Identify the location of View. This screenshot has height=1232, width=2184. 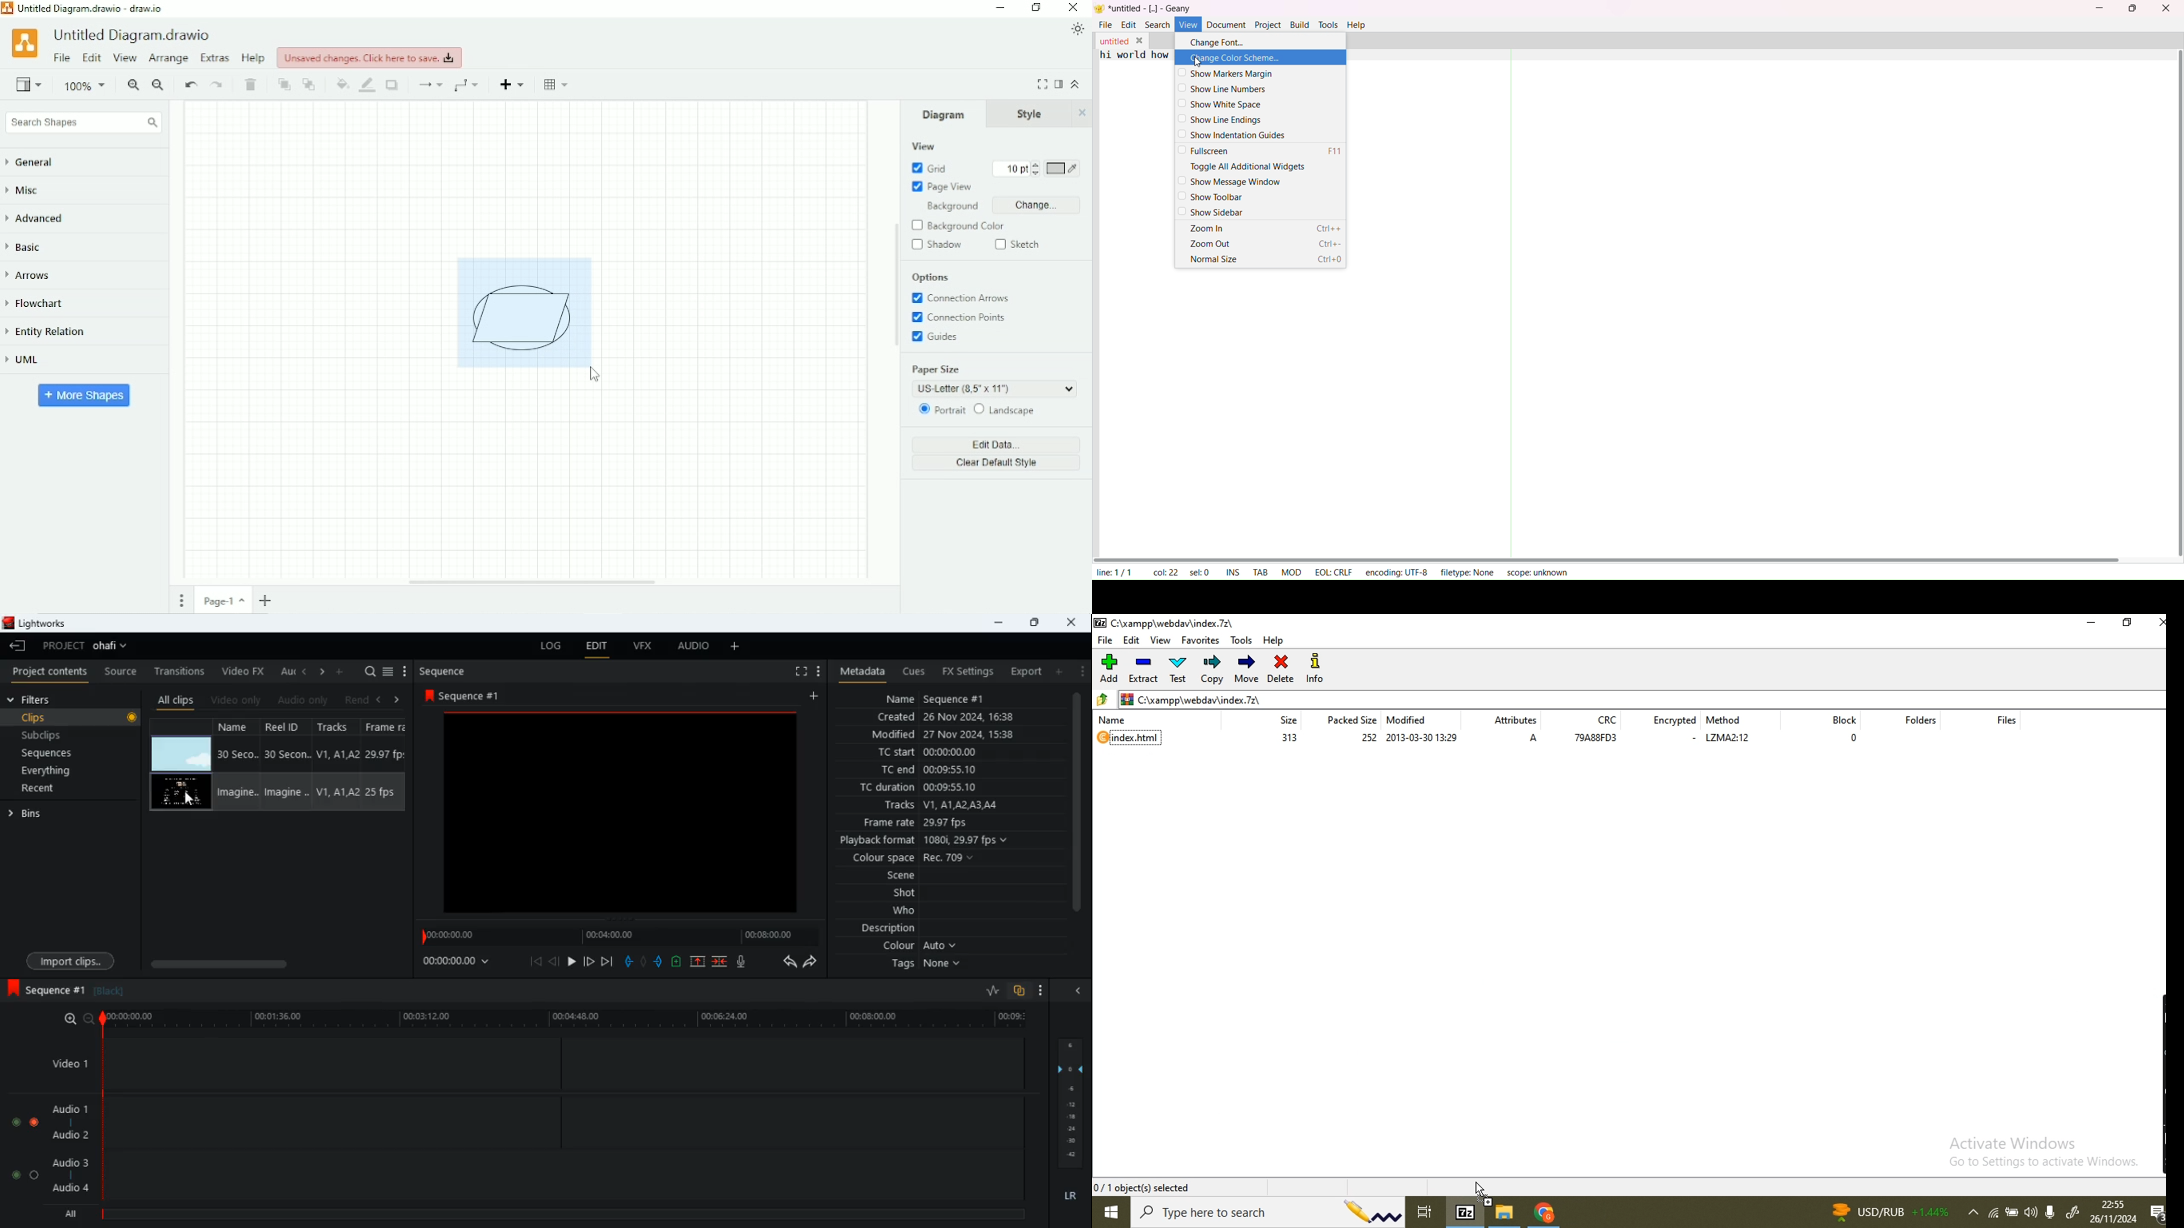
(125, 59).